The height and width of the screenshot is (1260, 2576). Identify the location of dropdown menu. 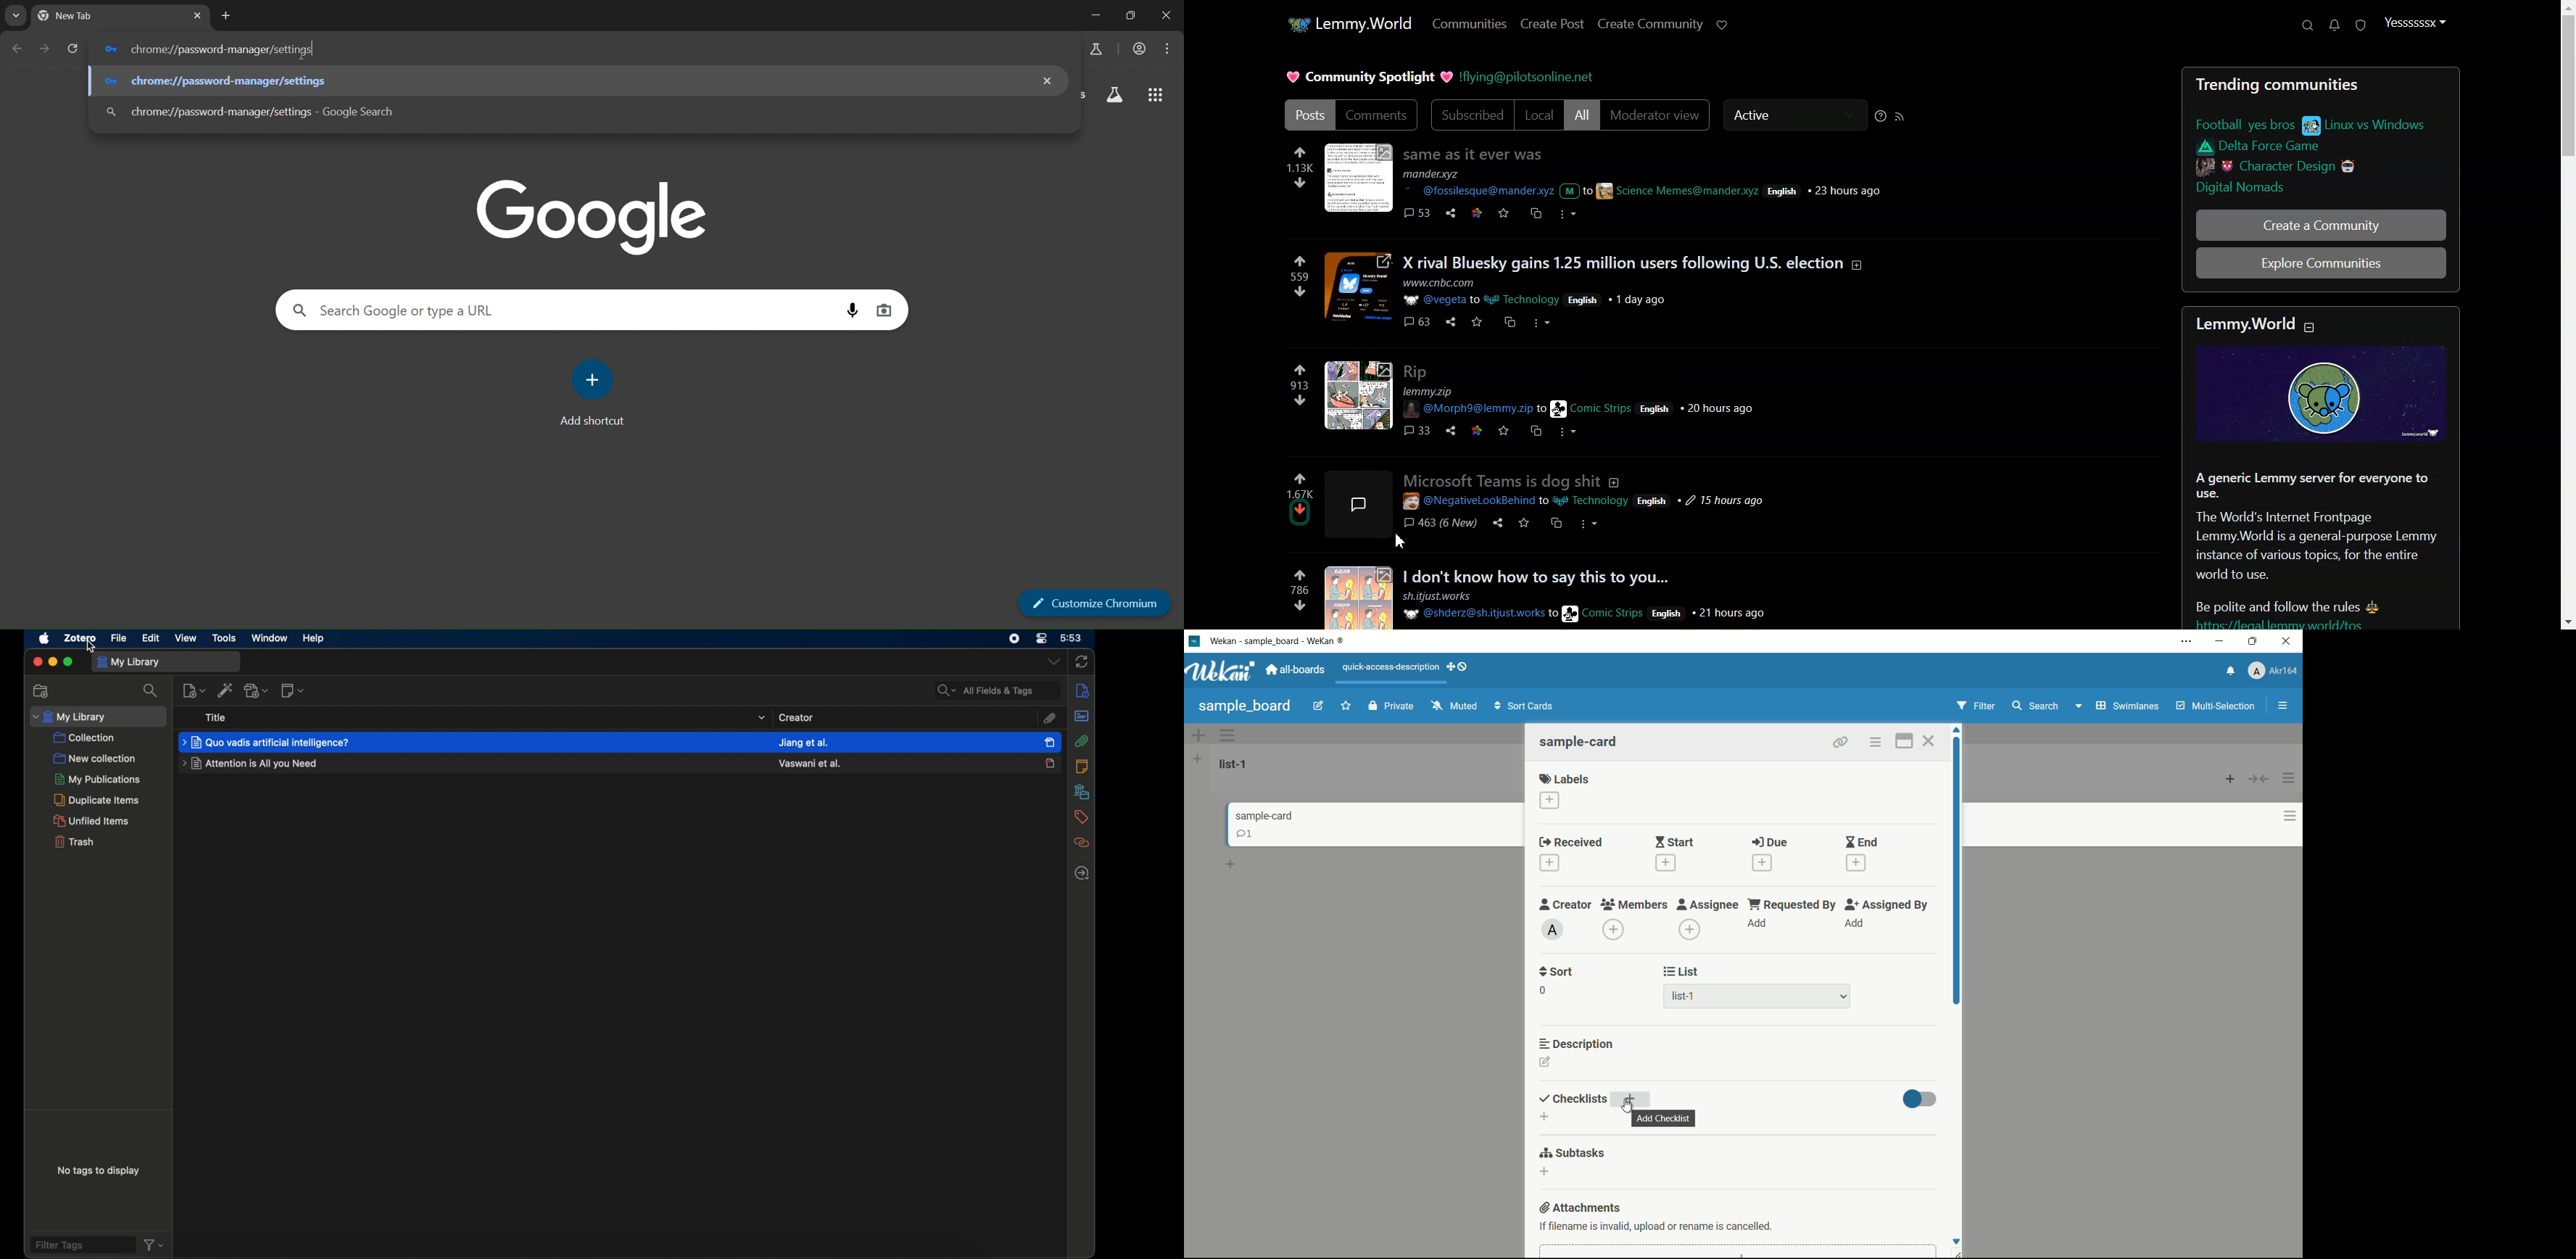
(1053, 663).